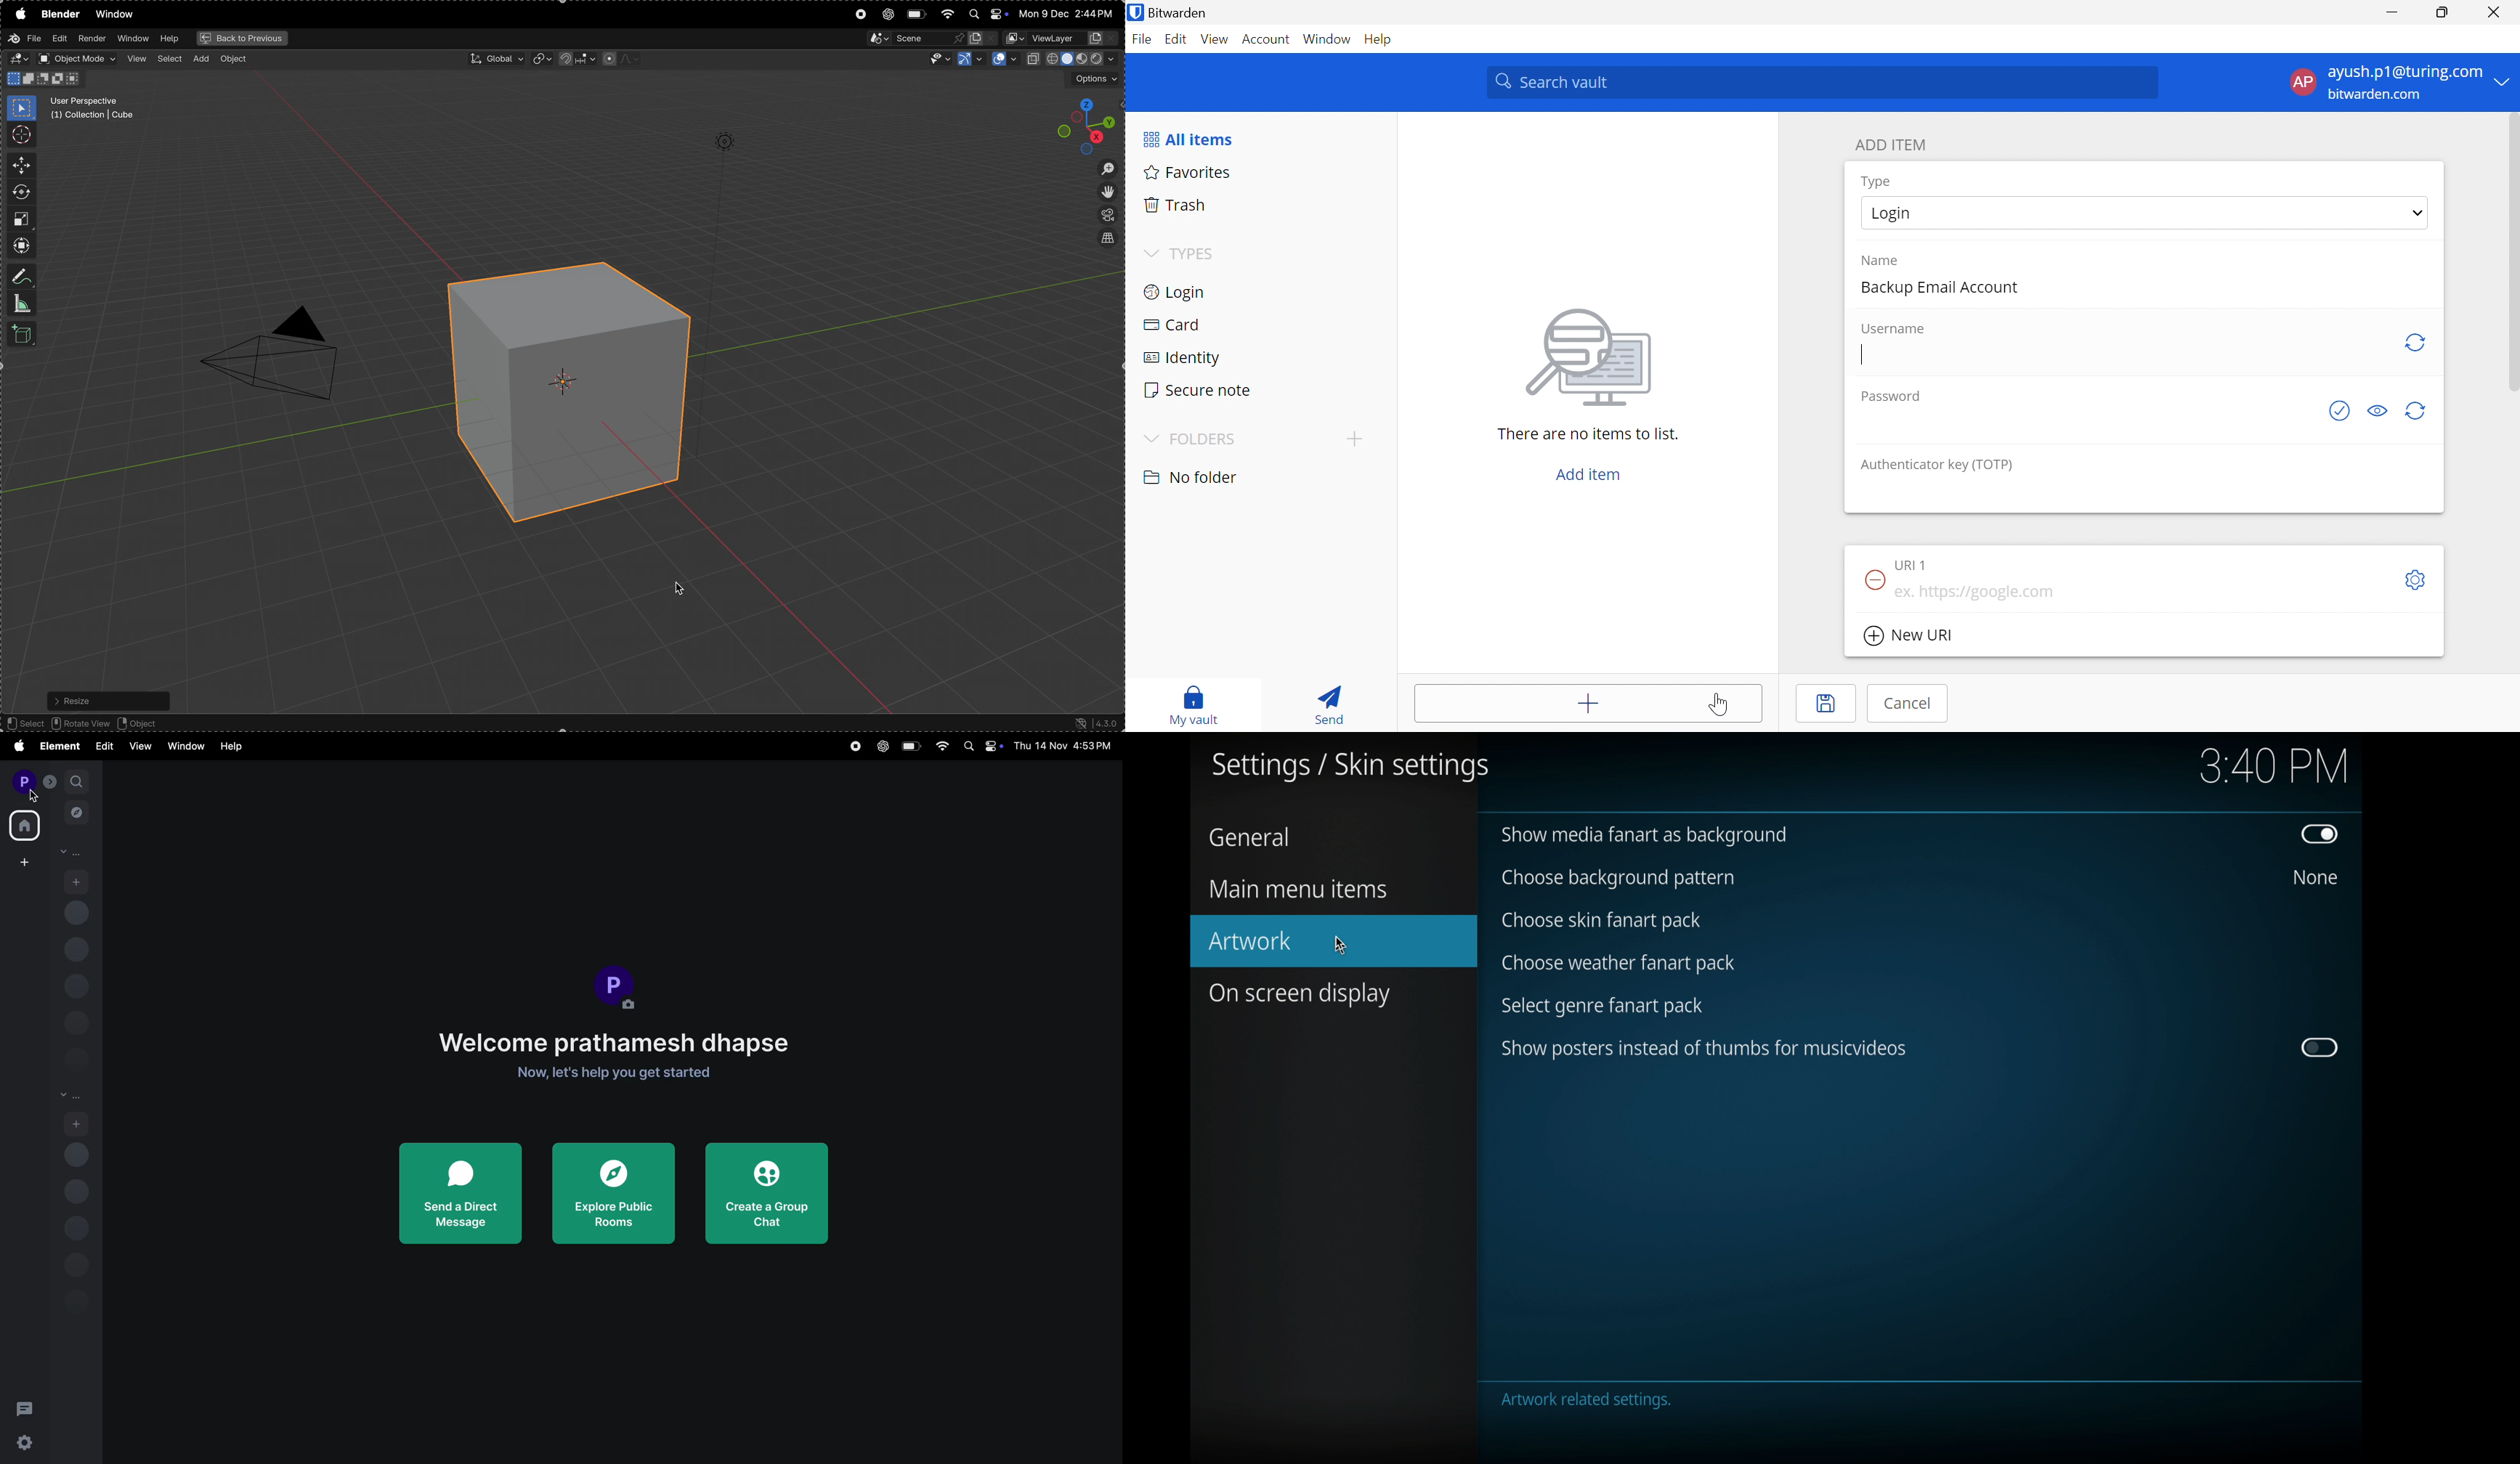 This screenshot has height=1484, width=2520. I want to click on FOLDERS, so click(1191, 438).